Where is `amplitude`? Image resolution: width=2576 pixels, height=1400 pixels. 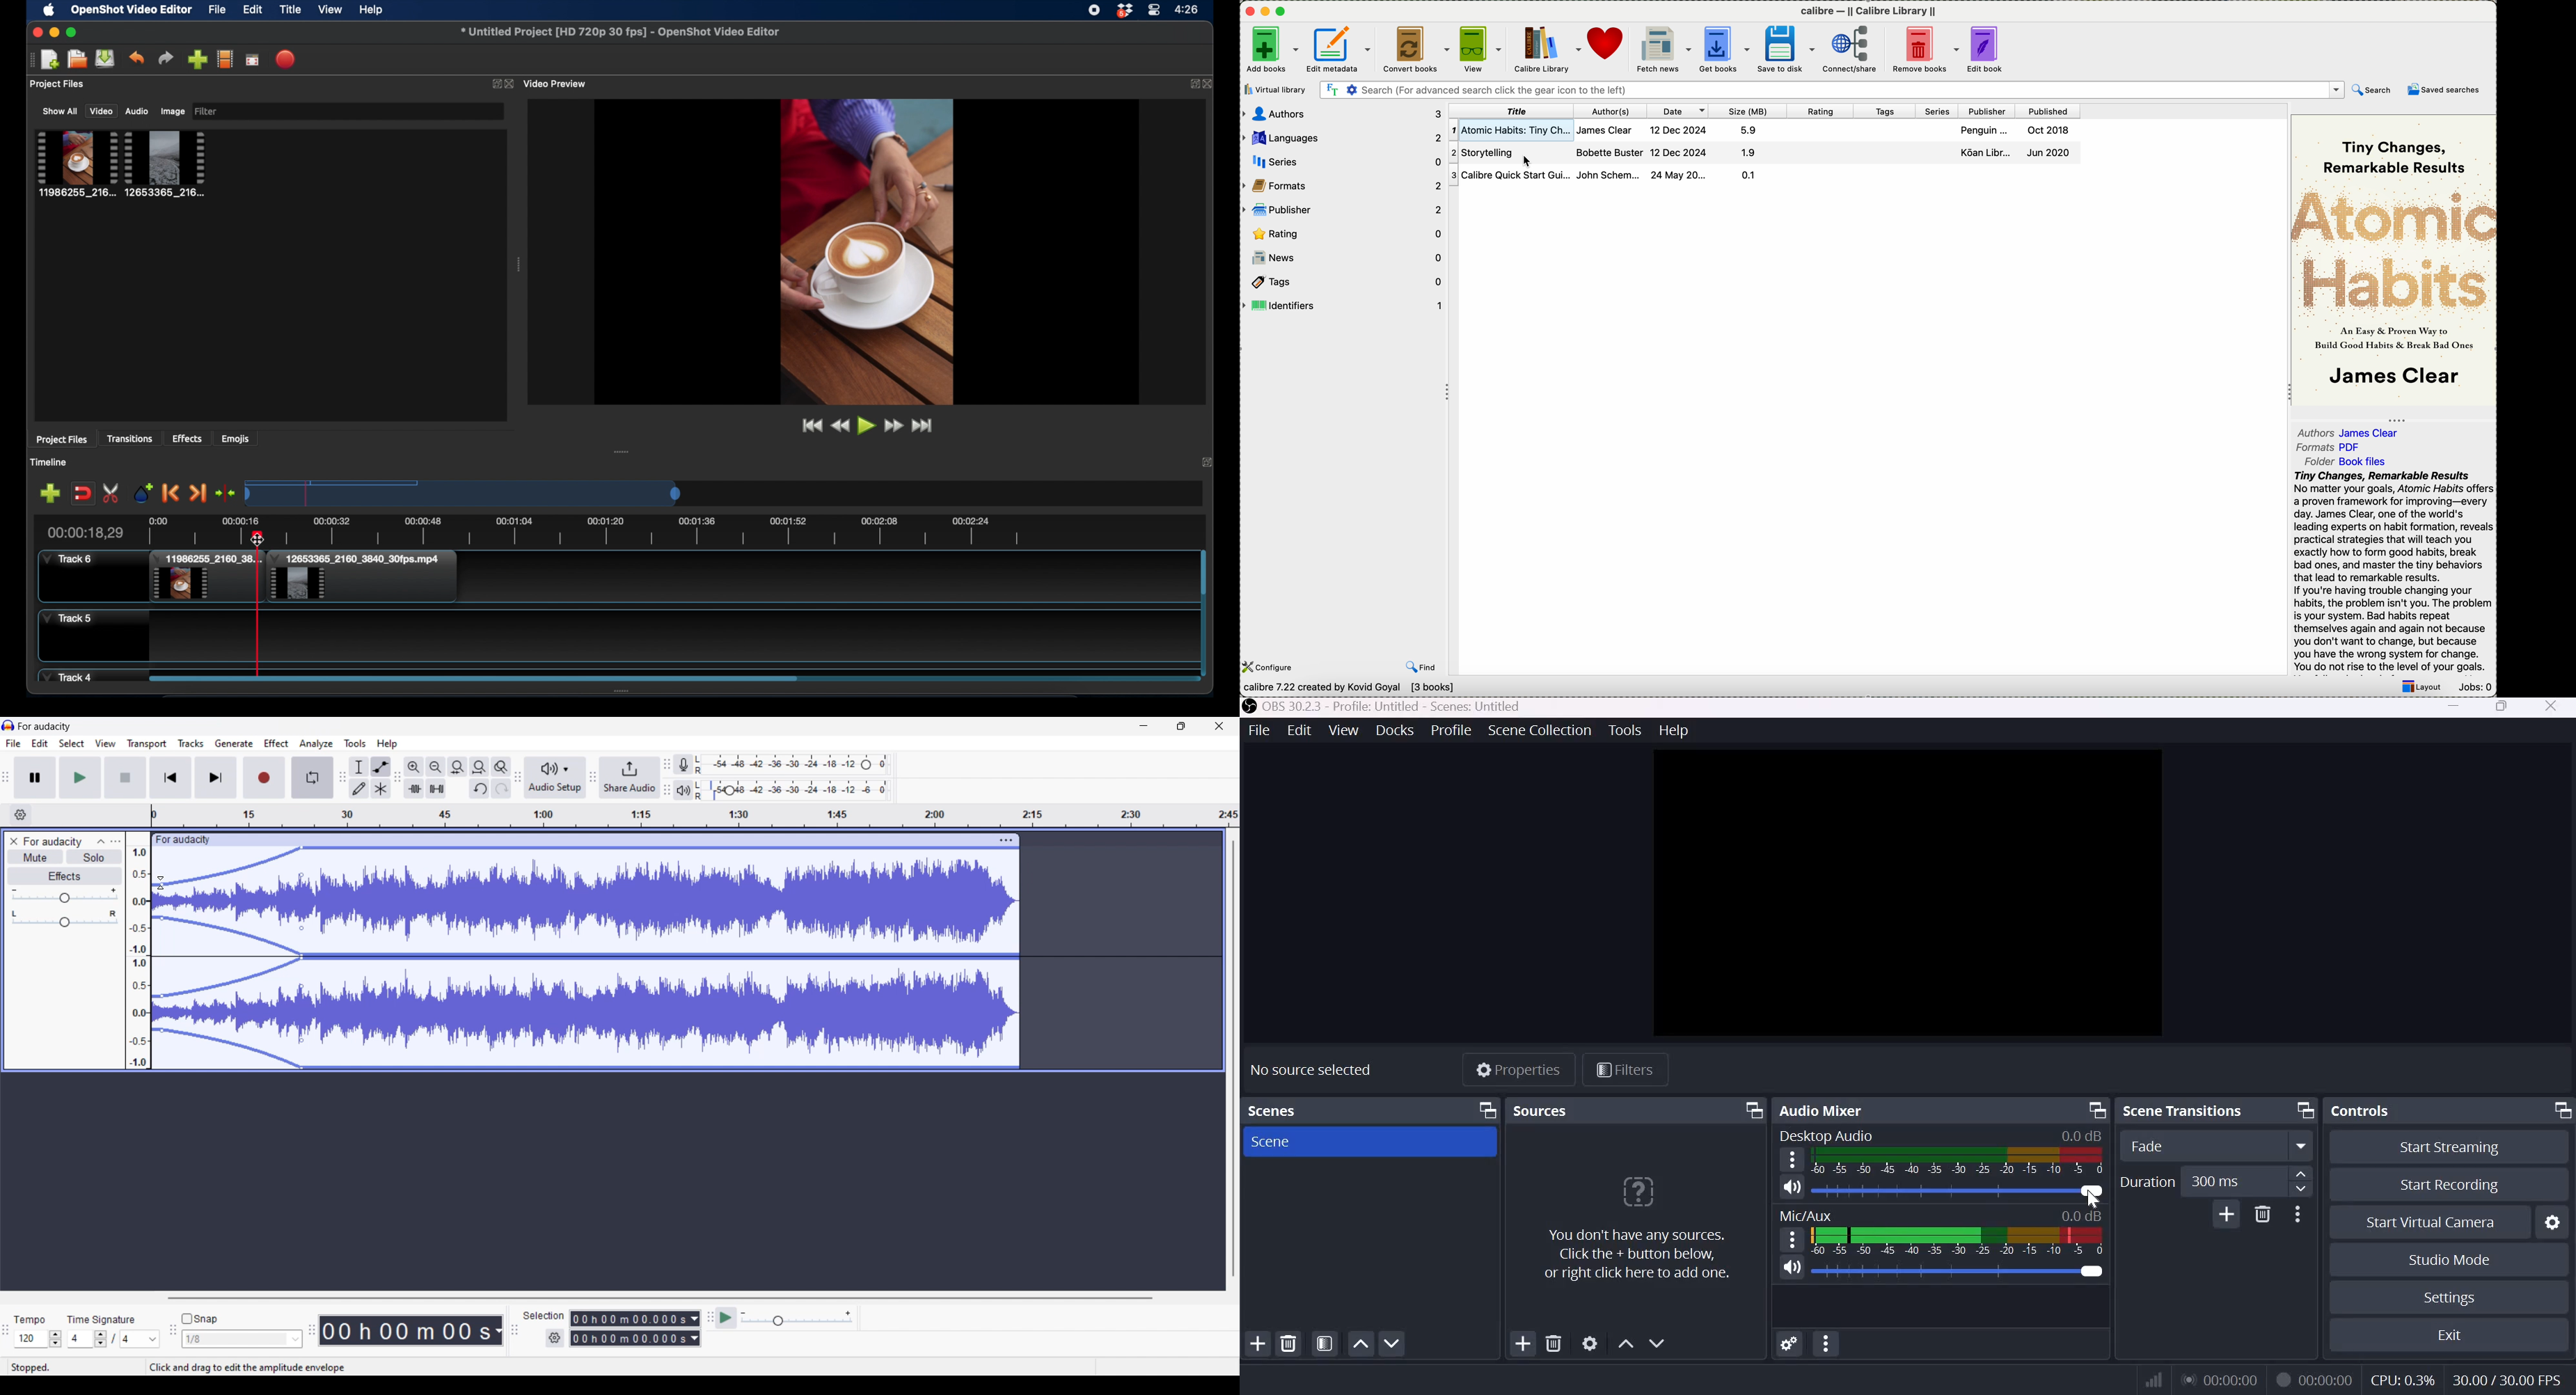
amplitude is located at coordinates (139, 957).